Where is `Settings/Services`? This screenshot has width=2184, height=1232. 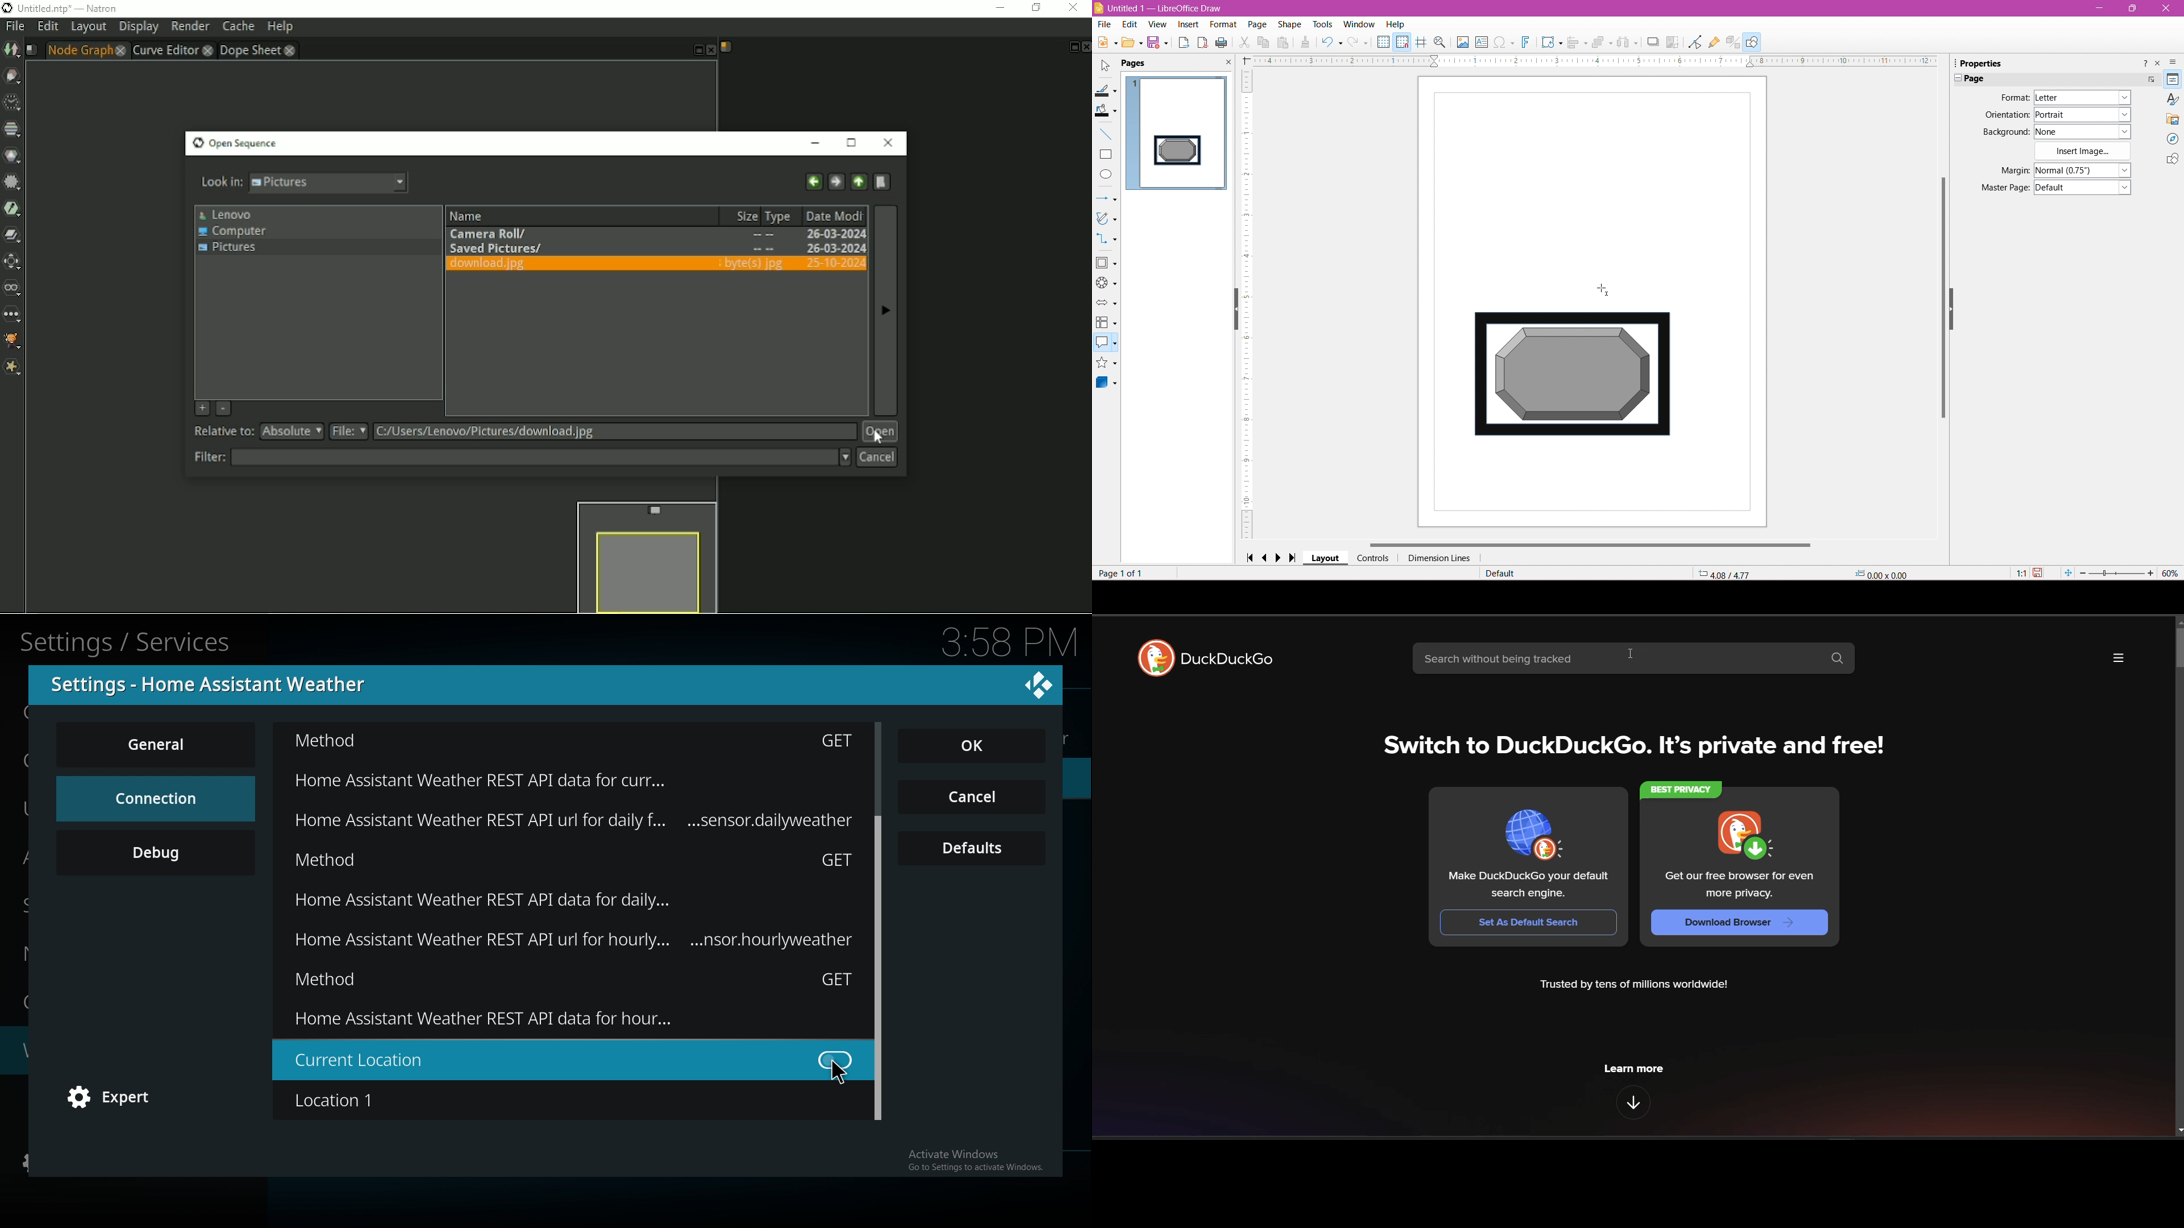 Settings/Services is located at coordinates (128, 640).